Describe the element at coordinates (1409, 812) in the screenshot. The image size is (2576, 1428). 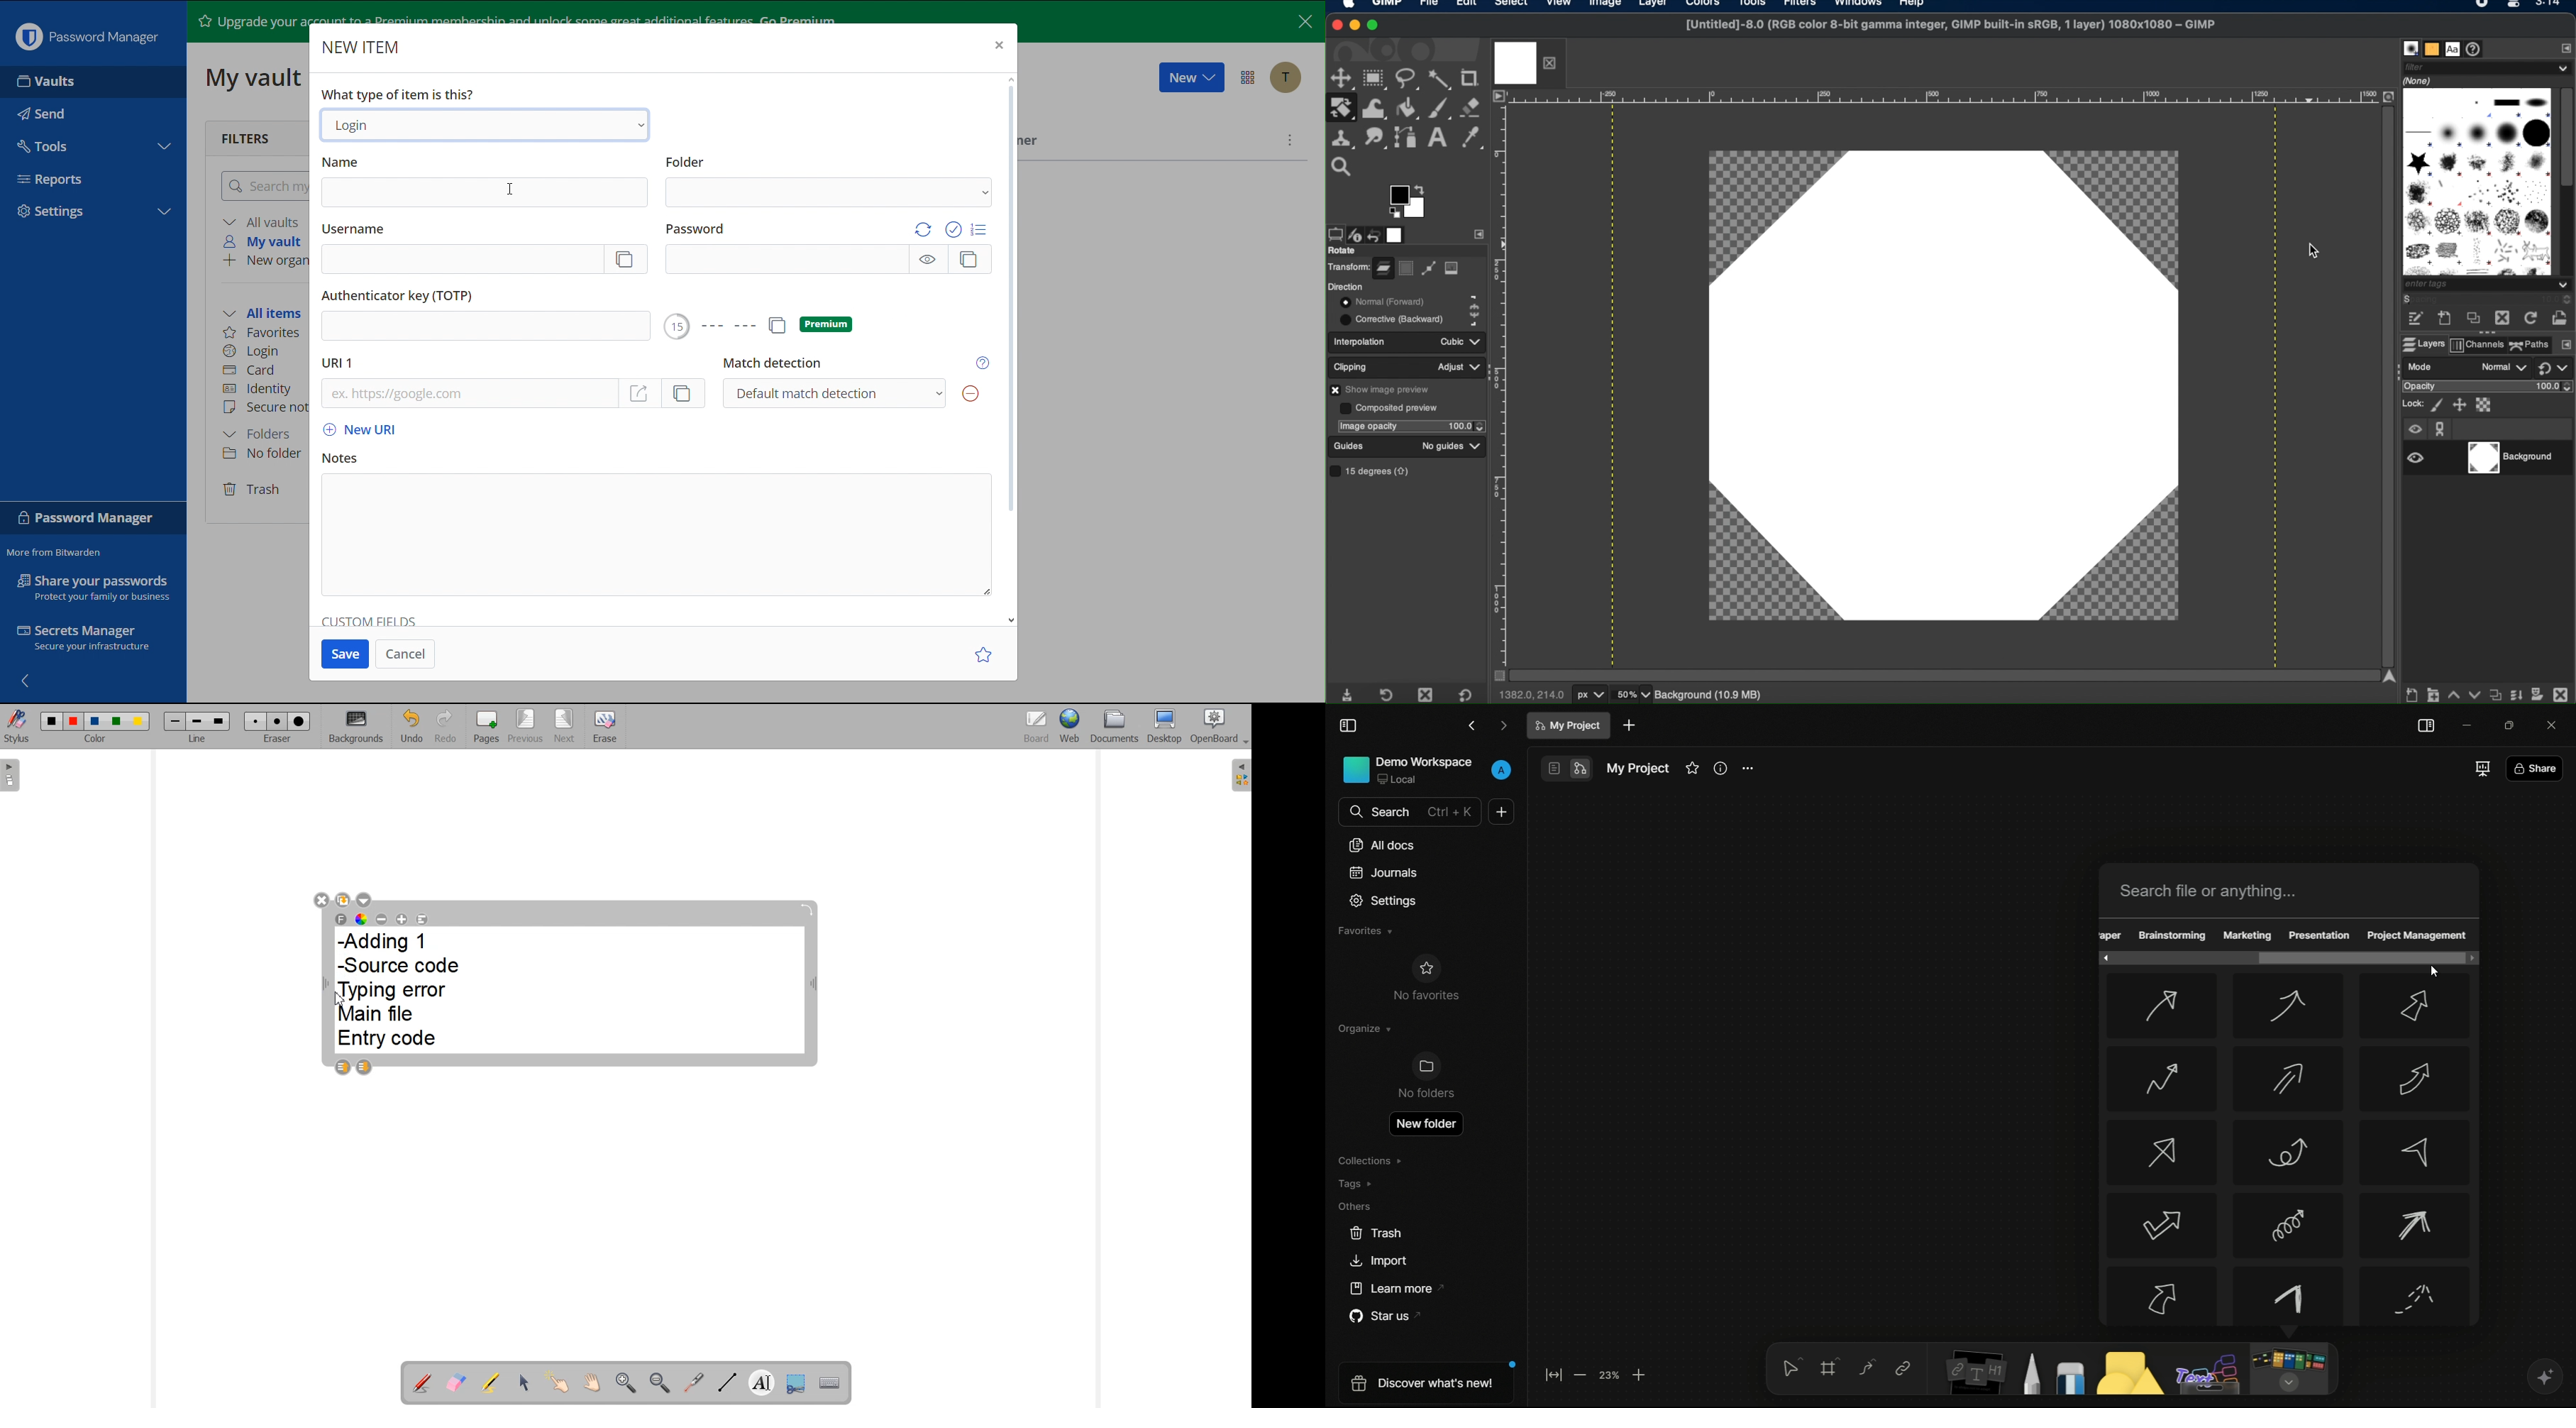
I see `search bar` at that location.